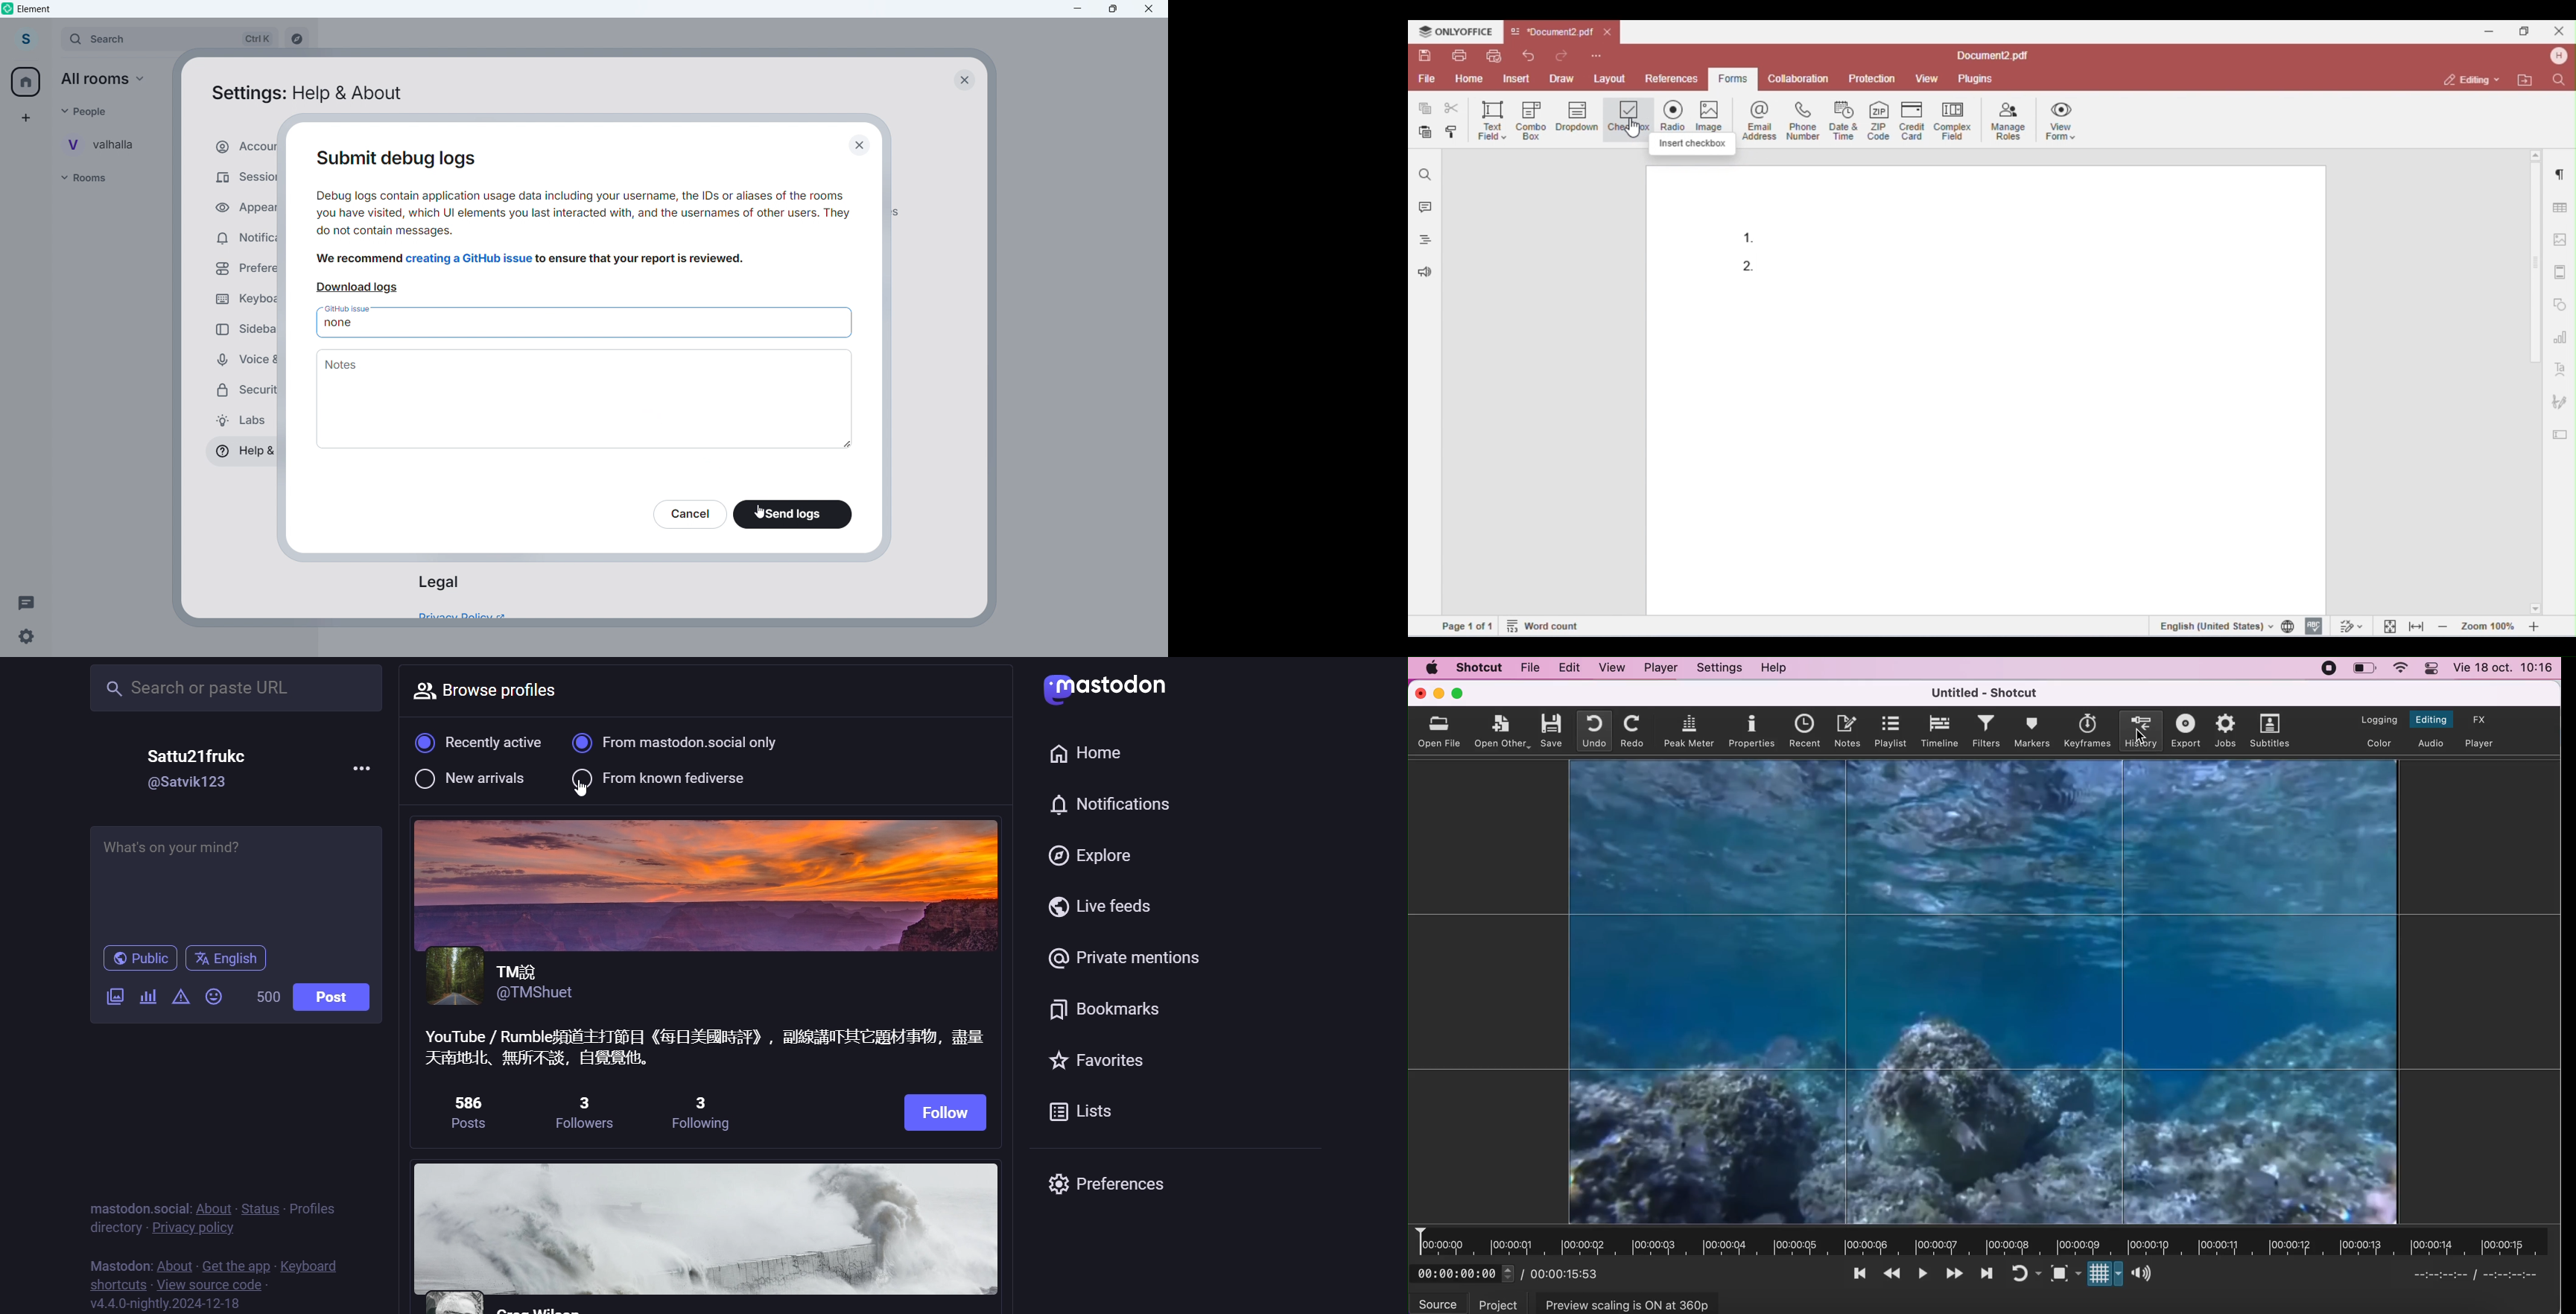 This screenshot has width=2576, height=1316. Describe the element at coordinates (704, 1114) in the screenshot. I see `3 following` at that location.